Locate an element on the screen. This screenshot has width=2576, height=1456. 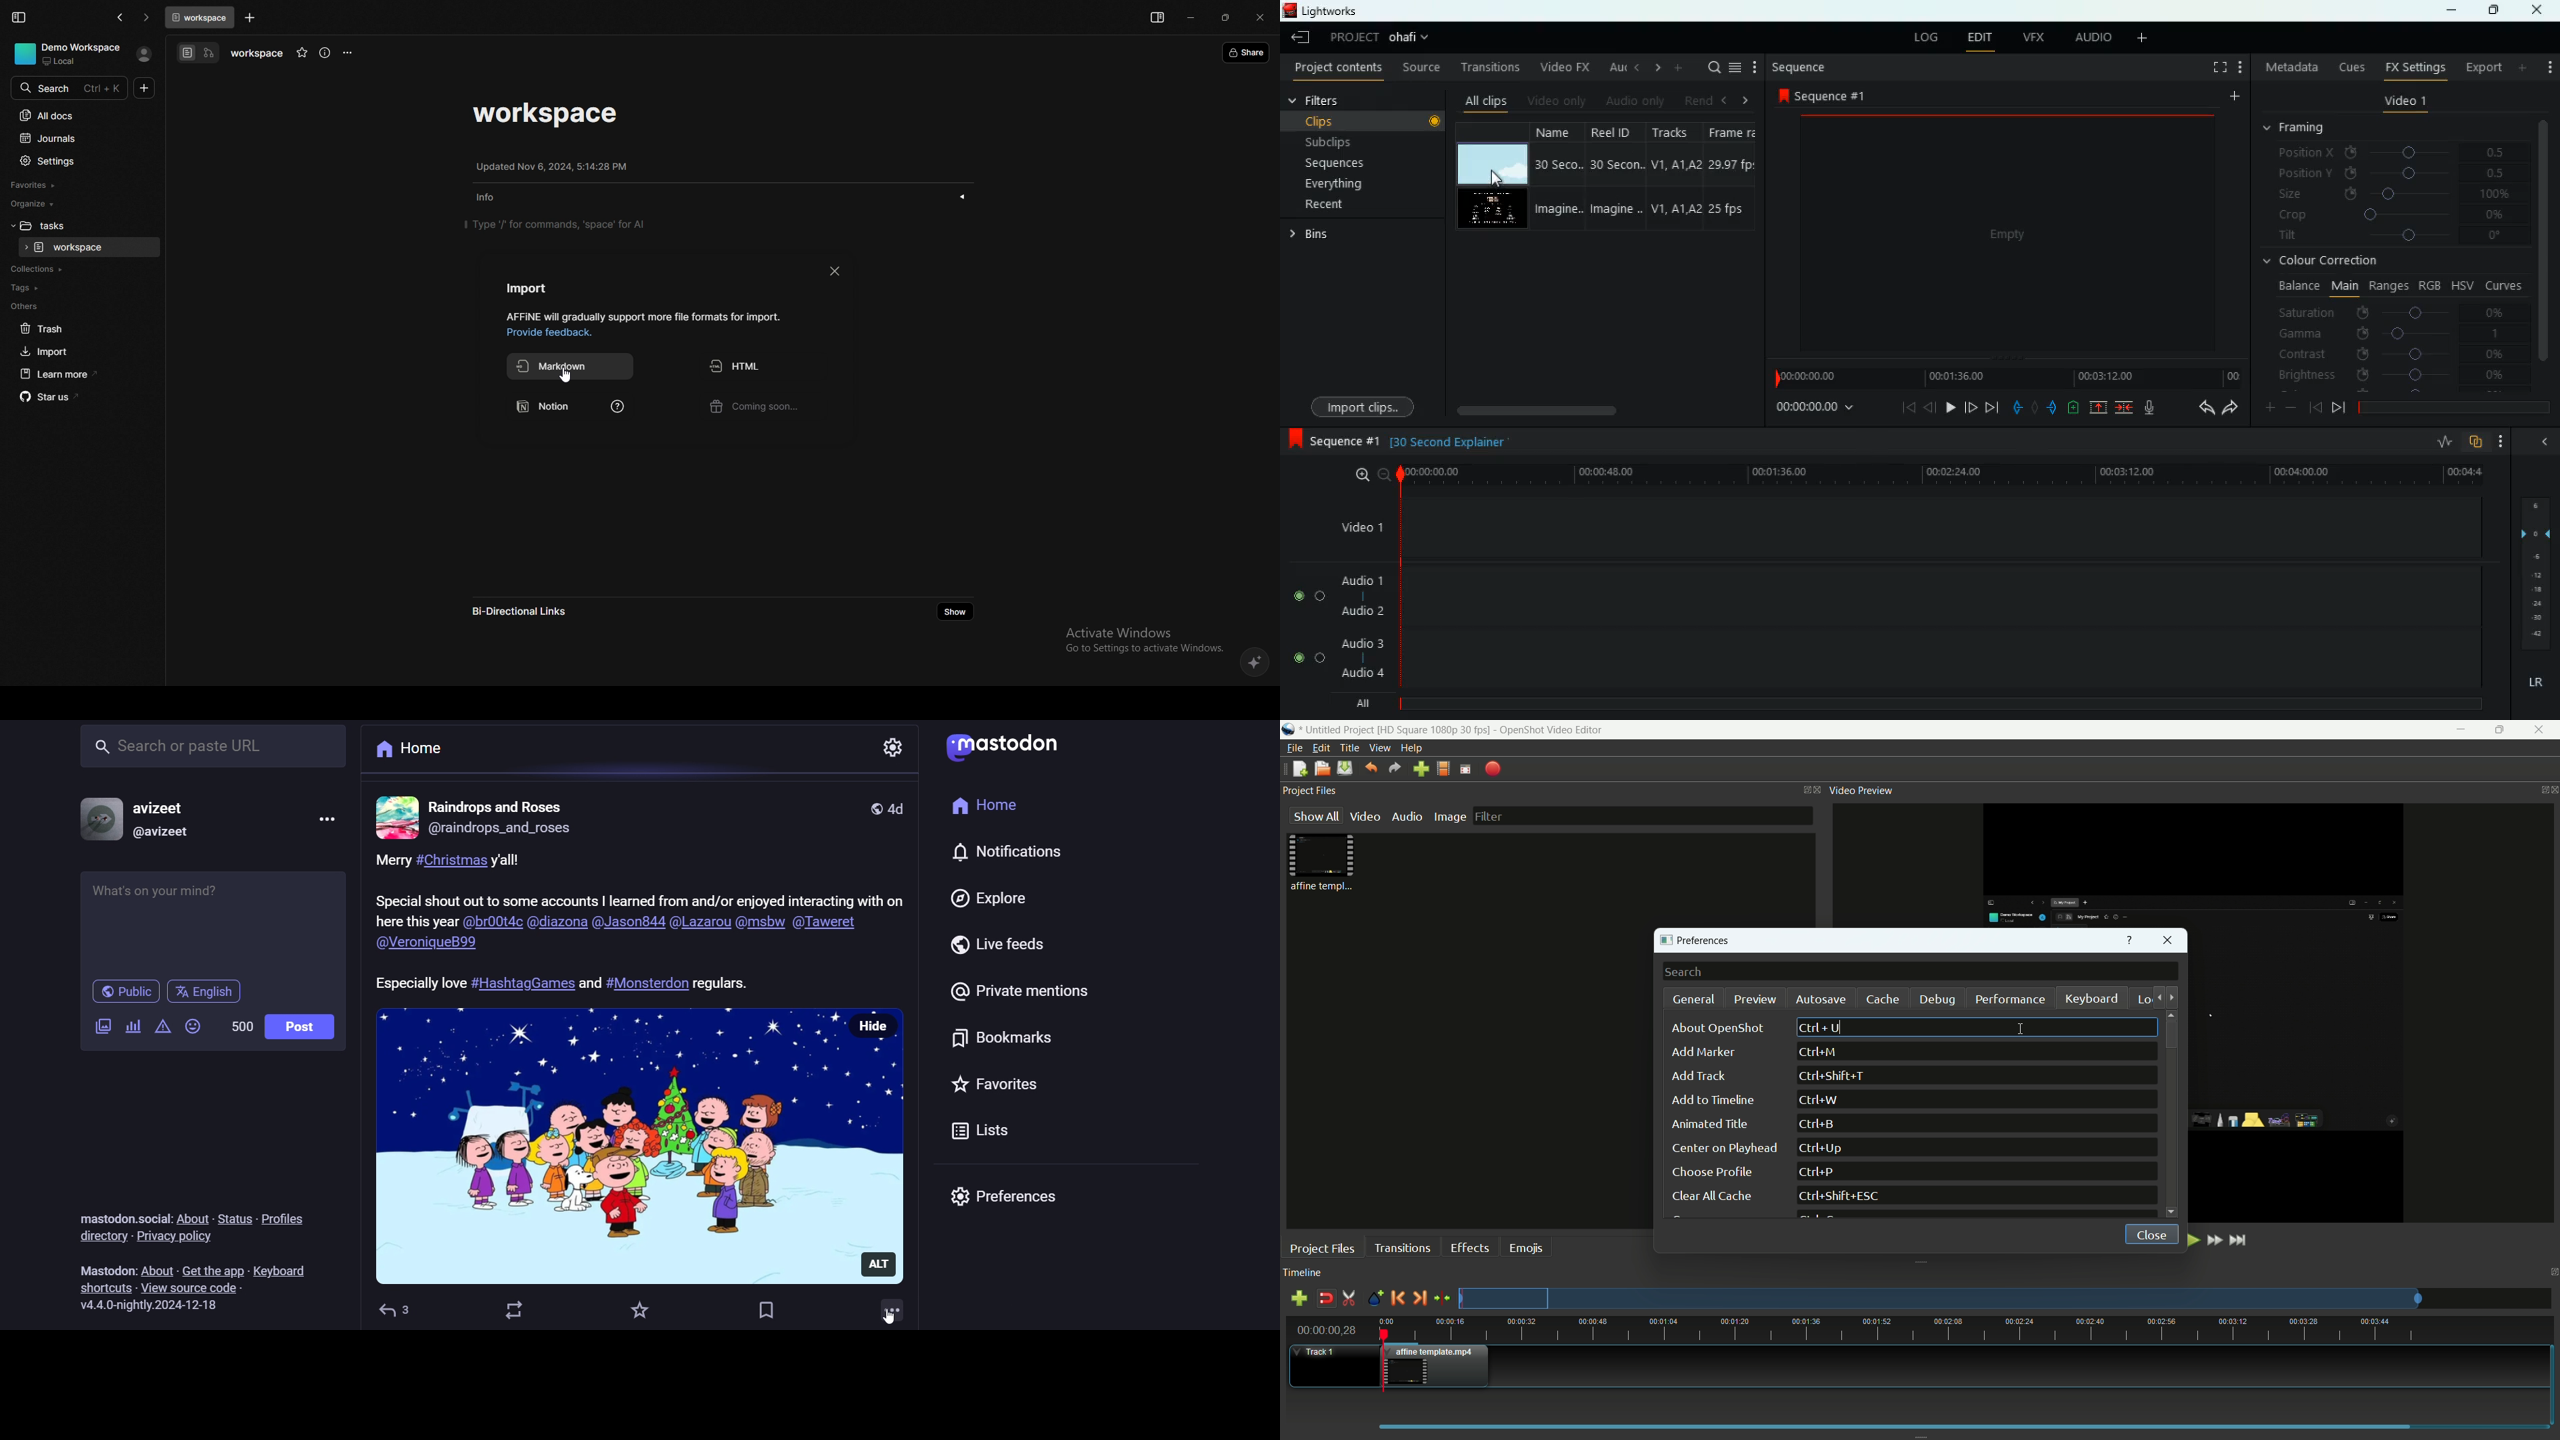
profile picture is located at coordinates (396, 816).